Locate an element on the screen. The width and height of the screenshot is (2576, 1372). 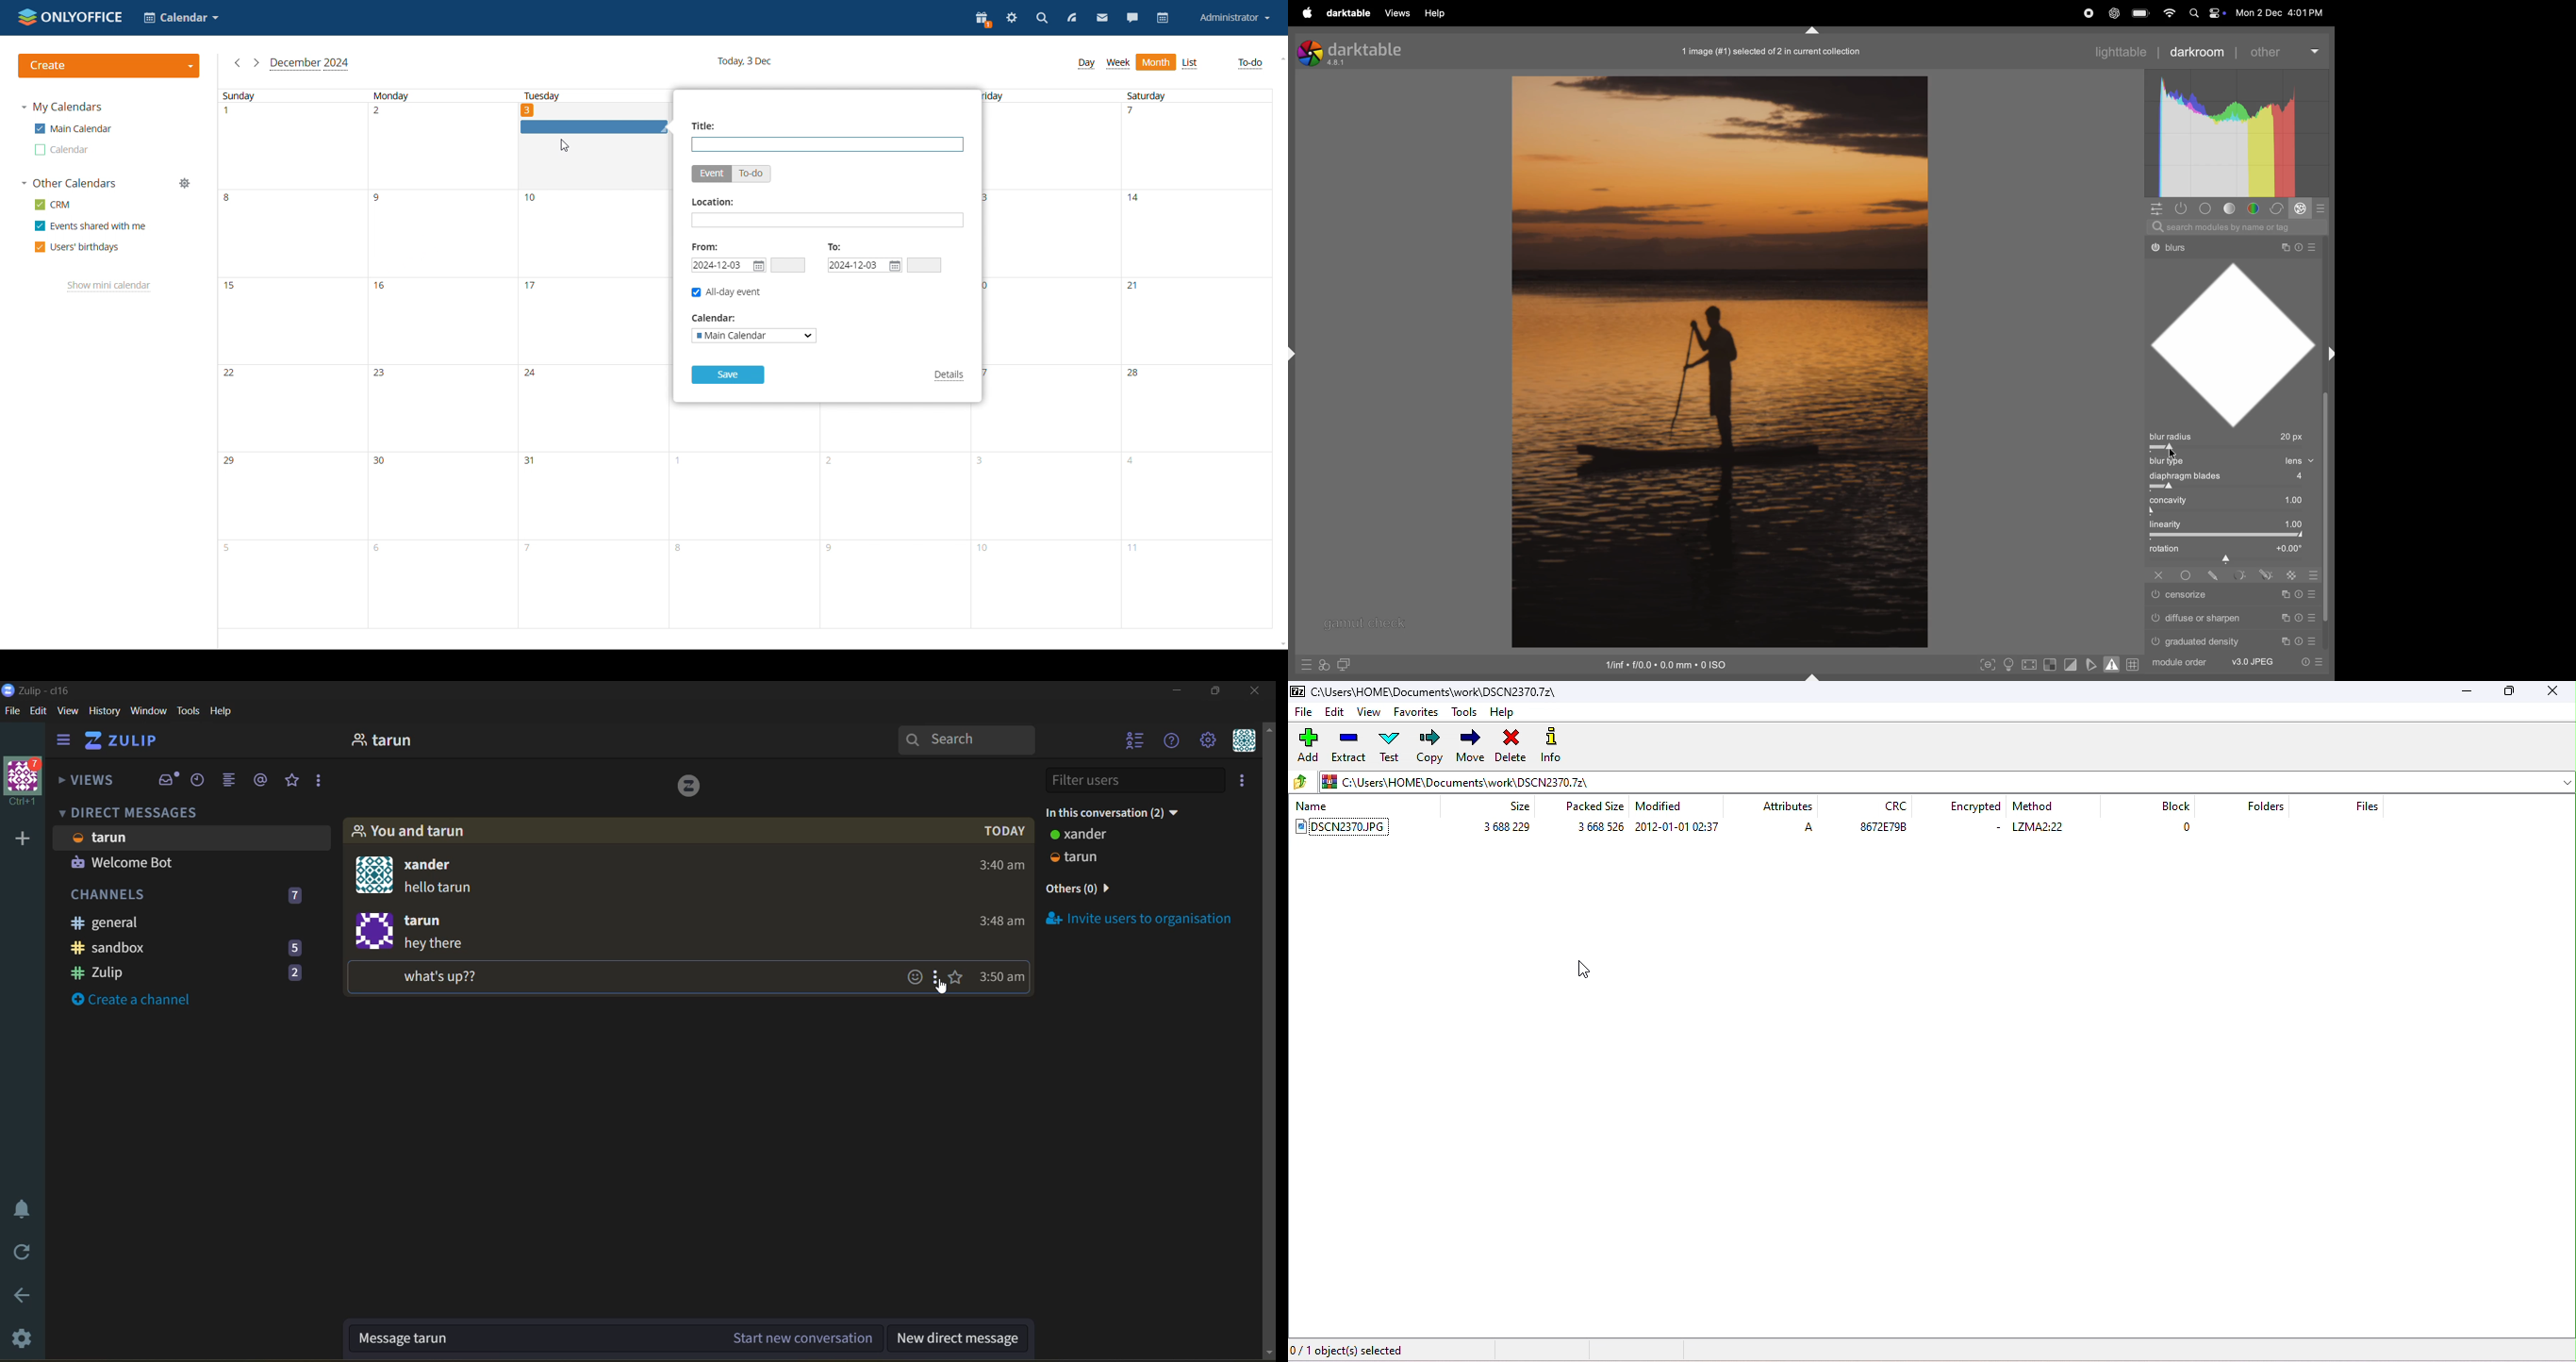
user name is located at coordinates (441, 866).